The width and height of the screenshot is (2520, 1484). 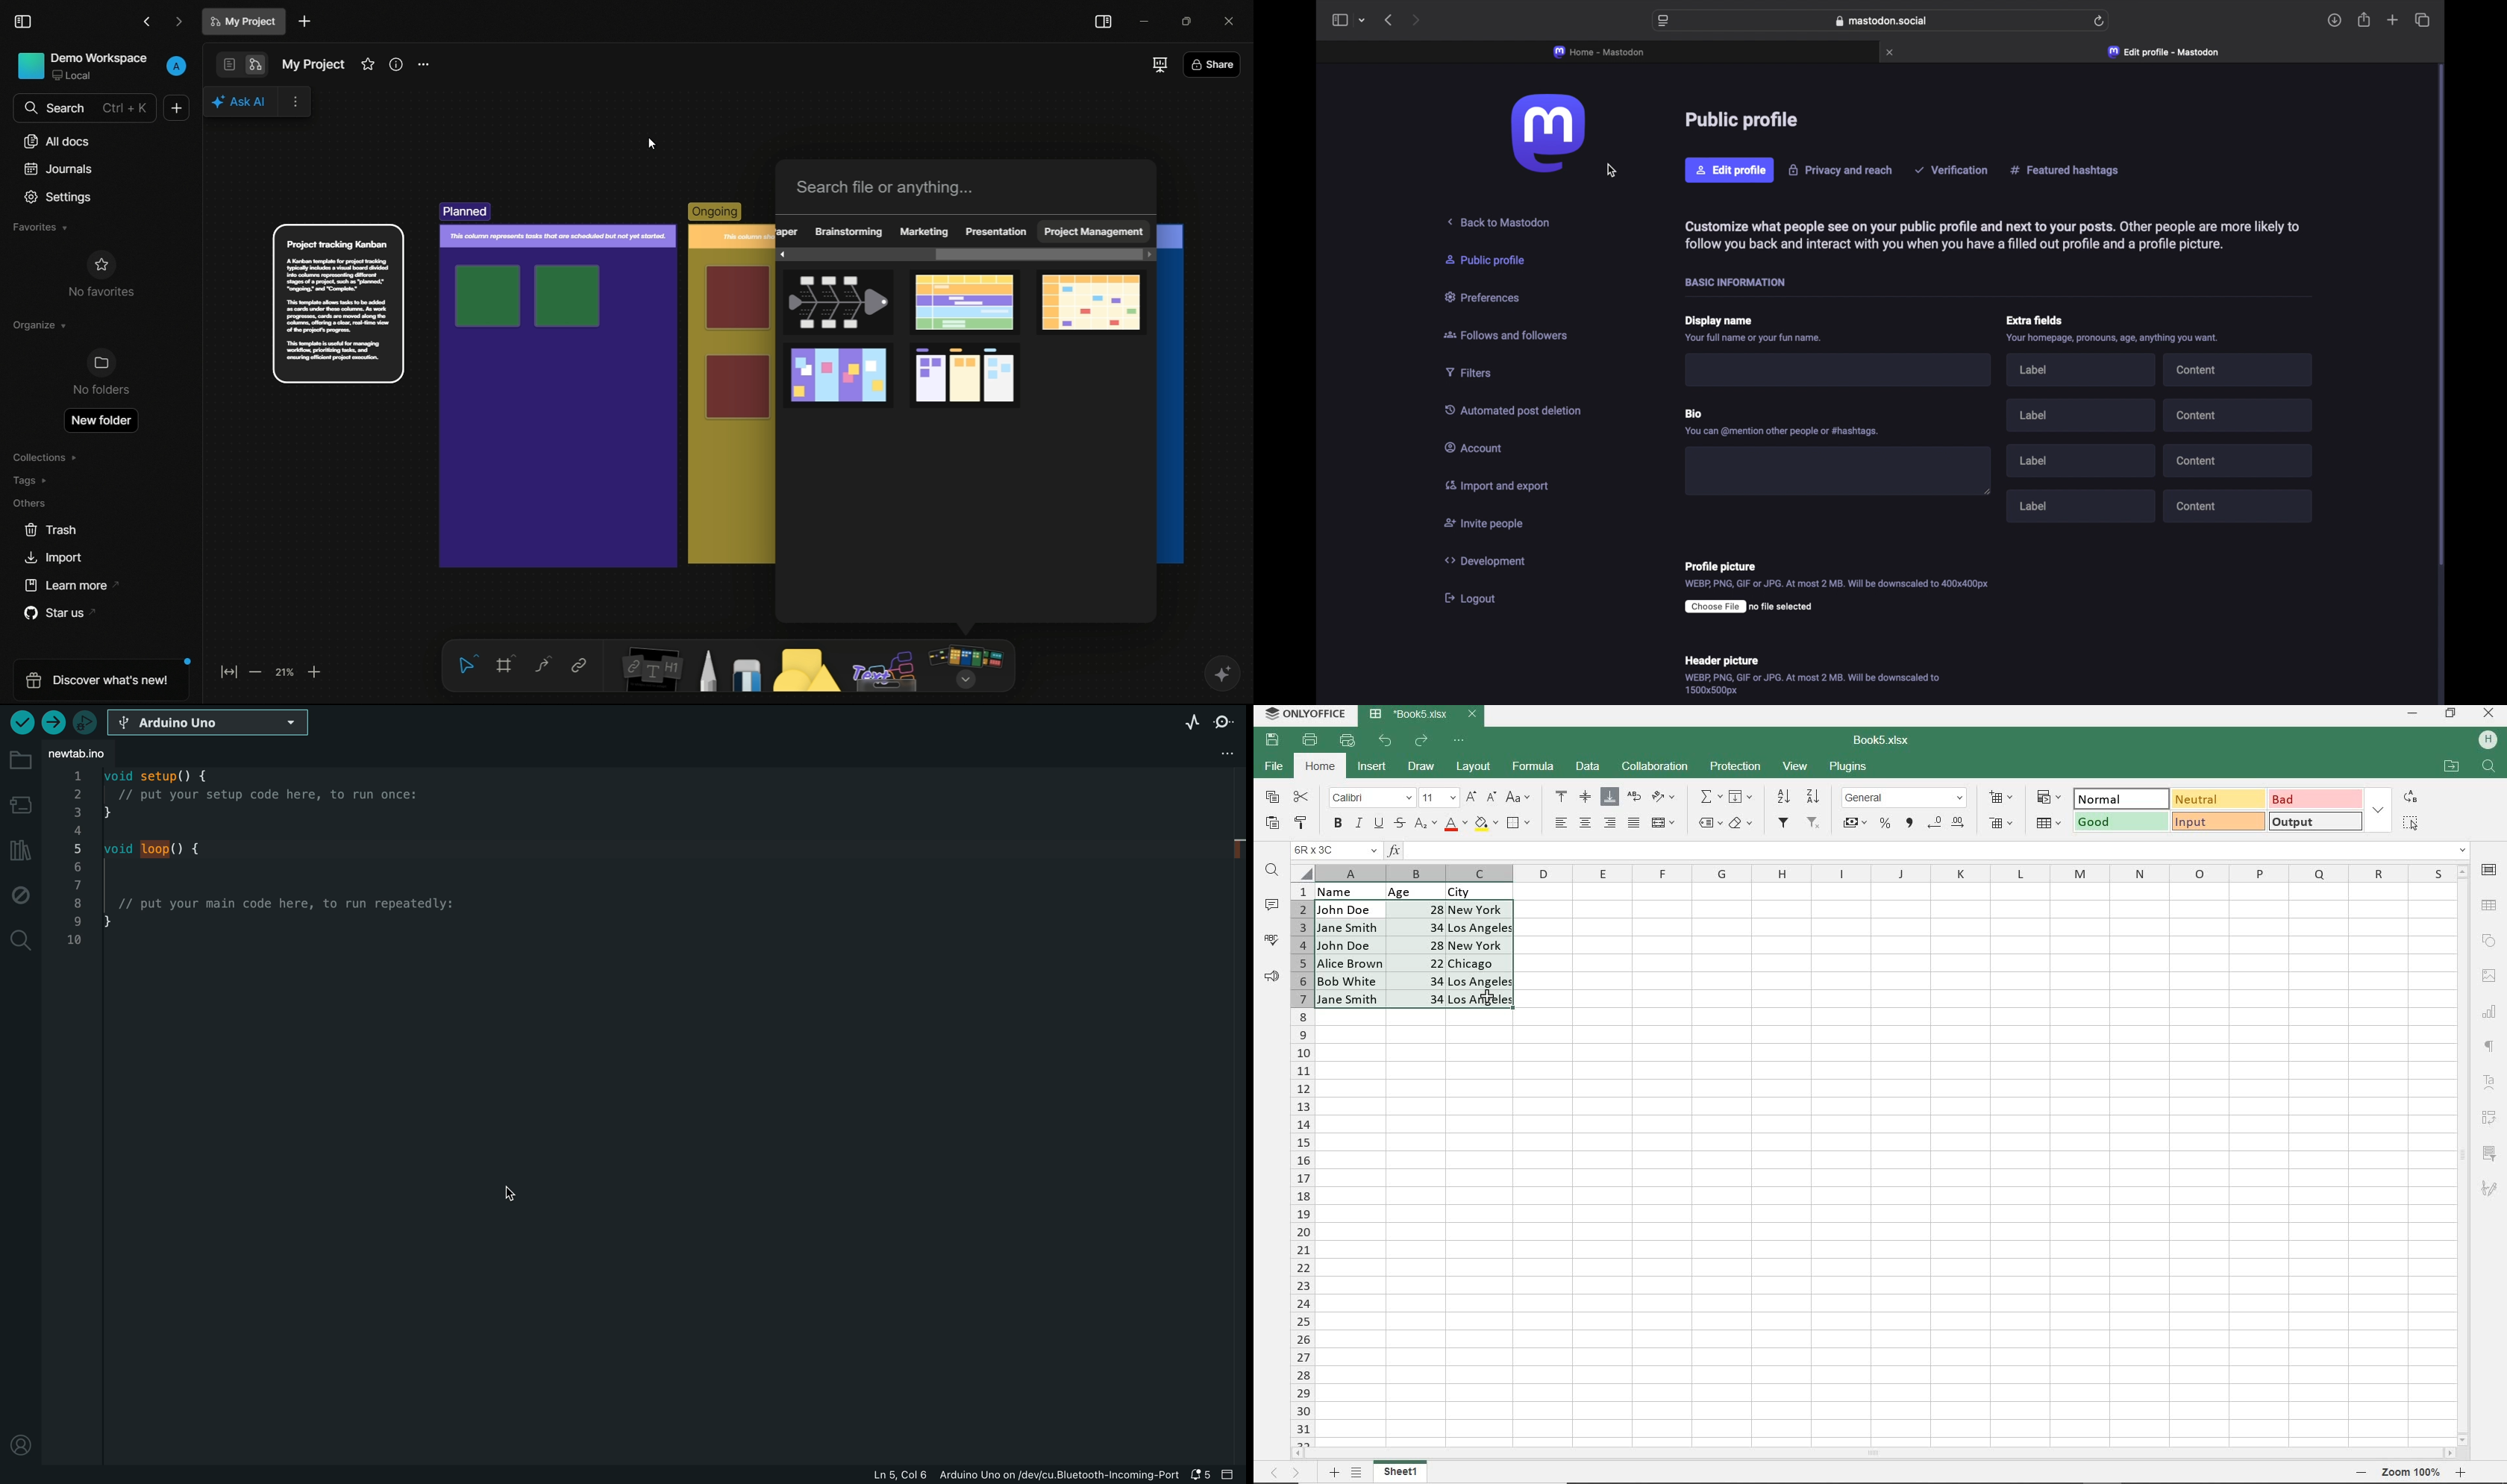 I want to click on template, so click(x=963, y=303).